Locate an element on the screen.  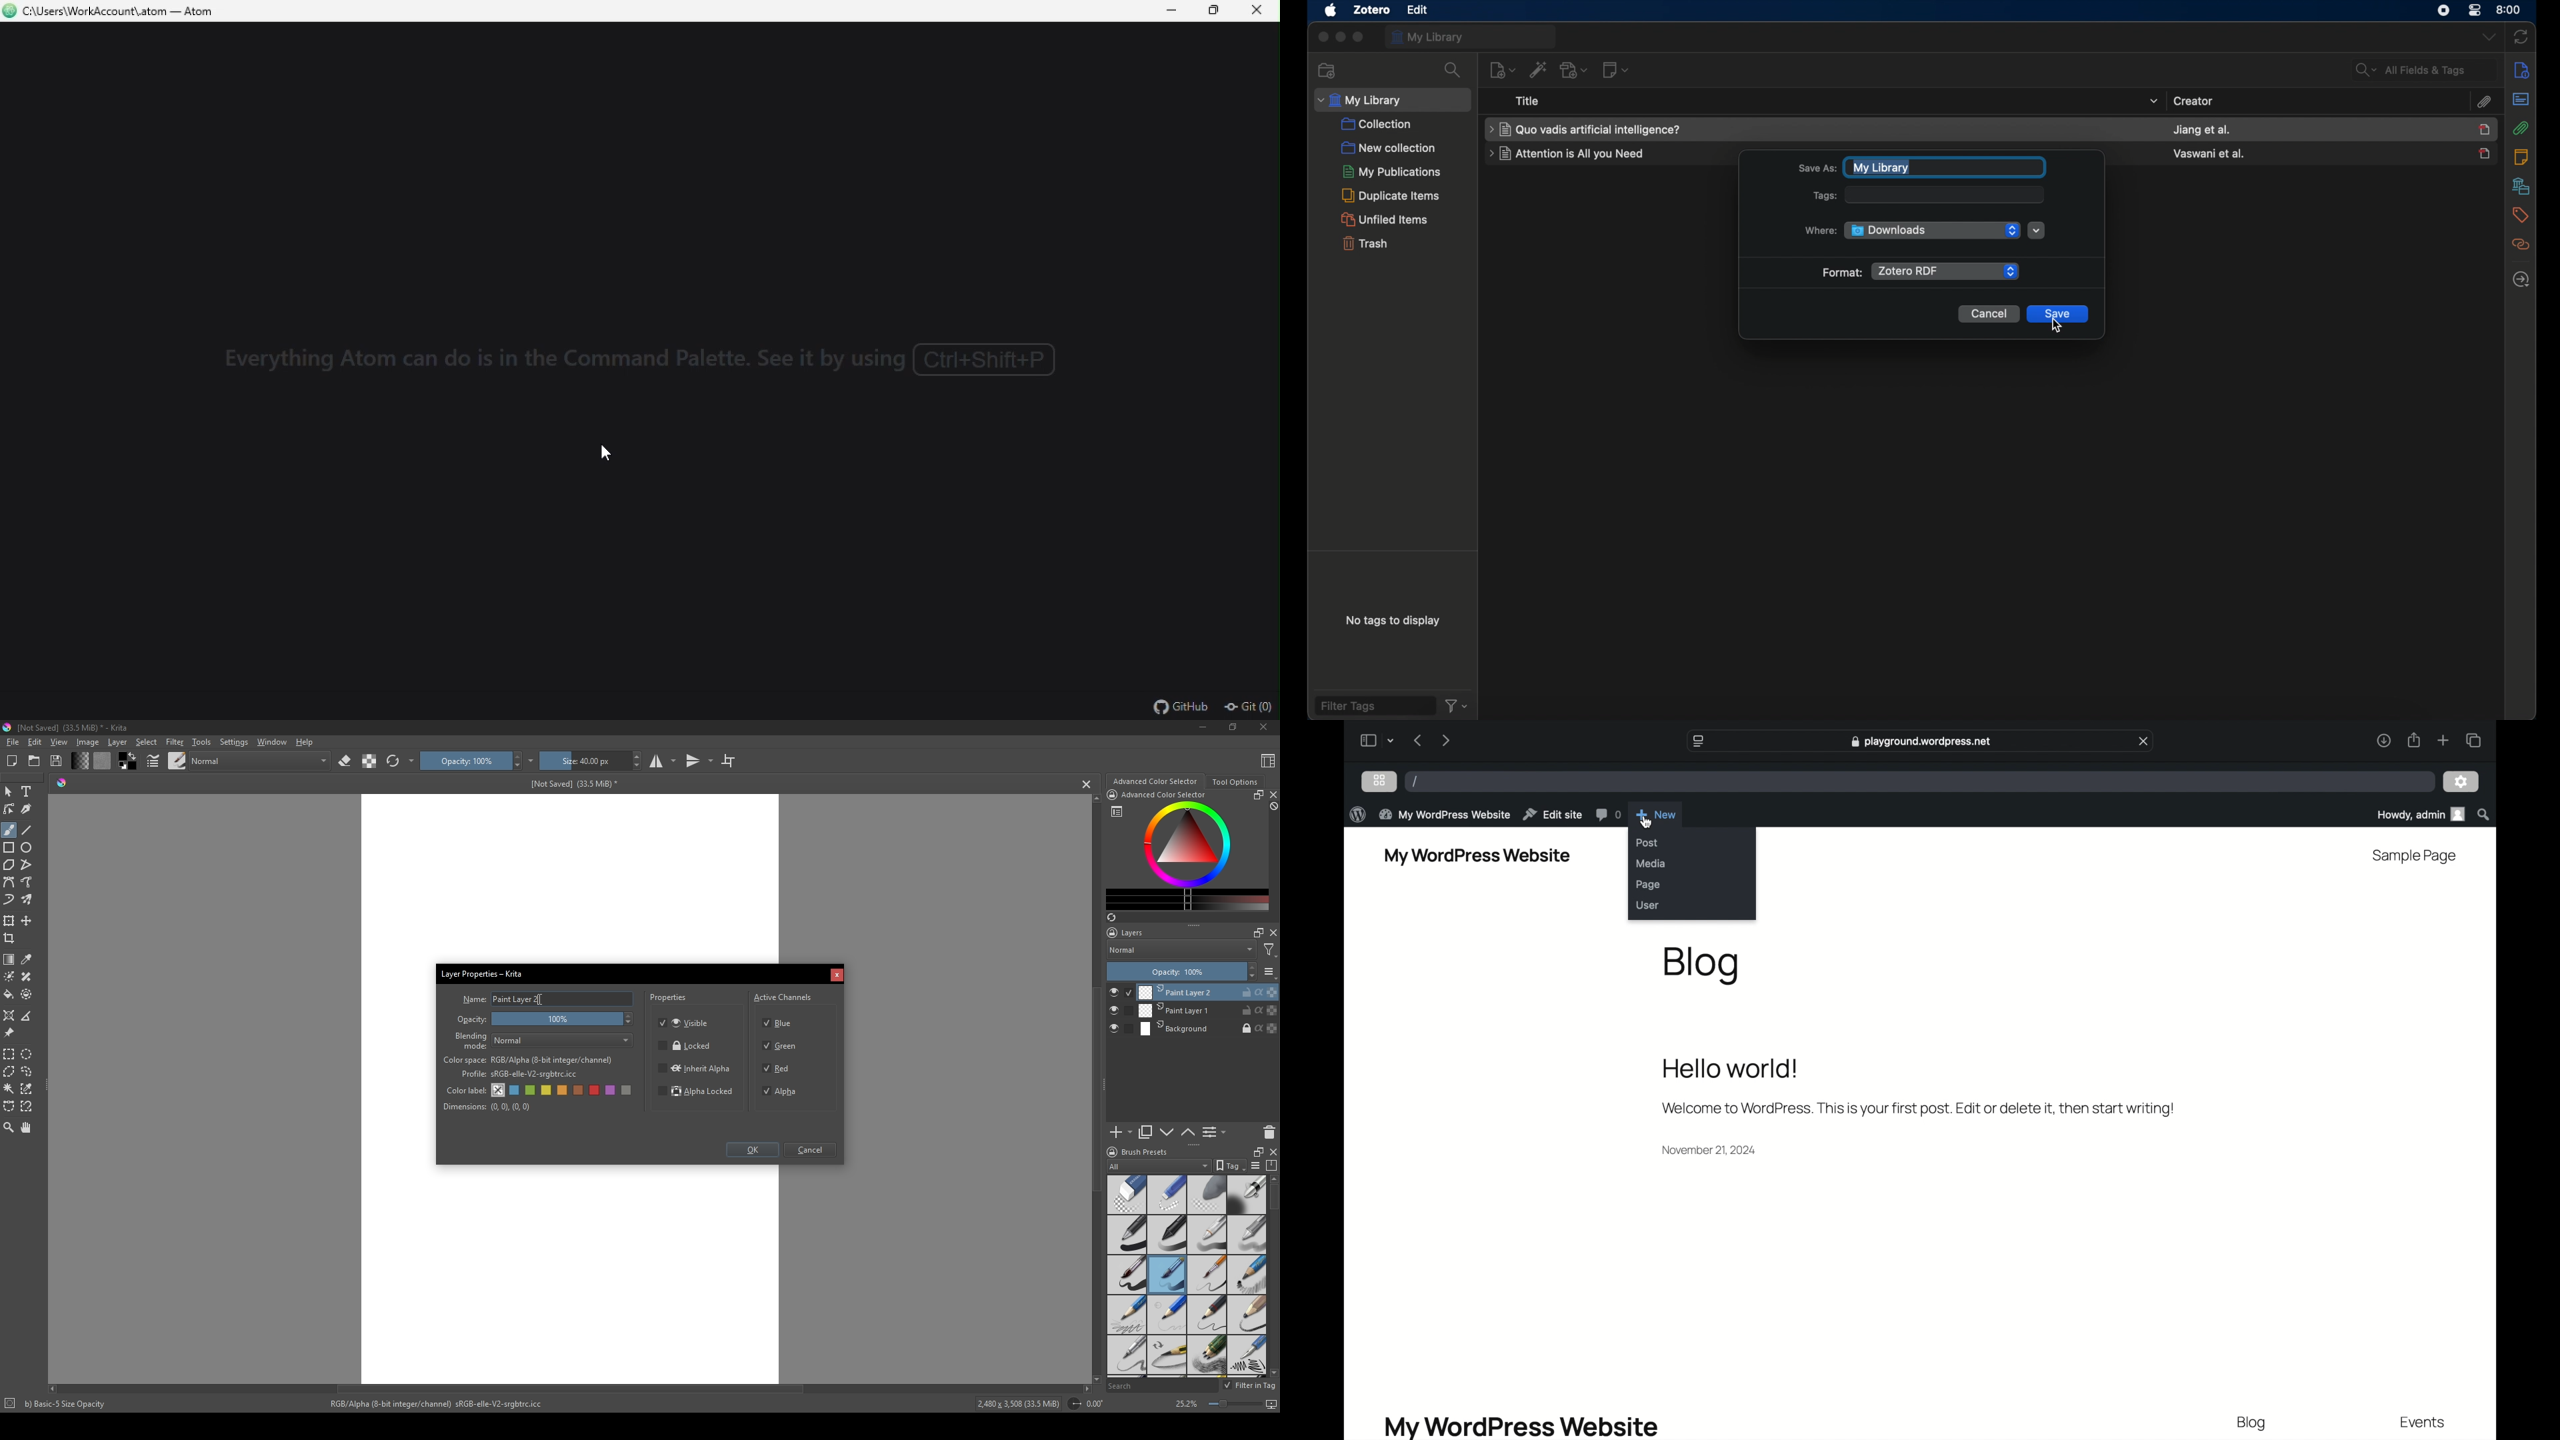
gradient is located at coordinates (9, 959).